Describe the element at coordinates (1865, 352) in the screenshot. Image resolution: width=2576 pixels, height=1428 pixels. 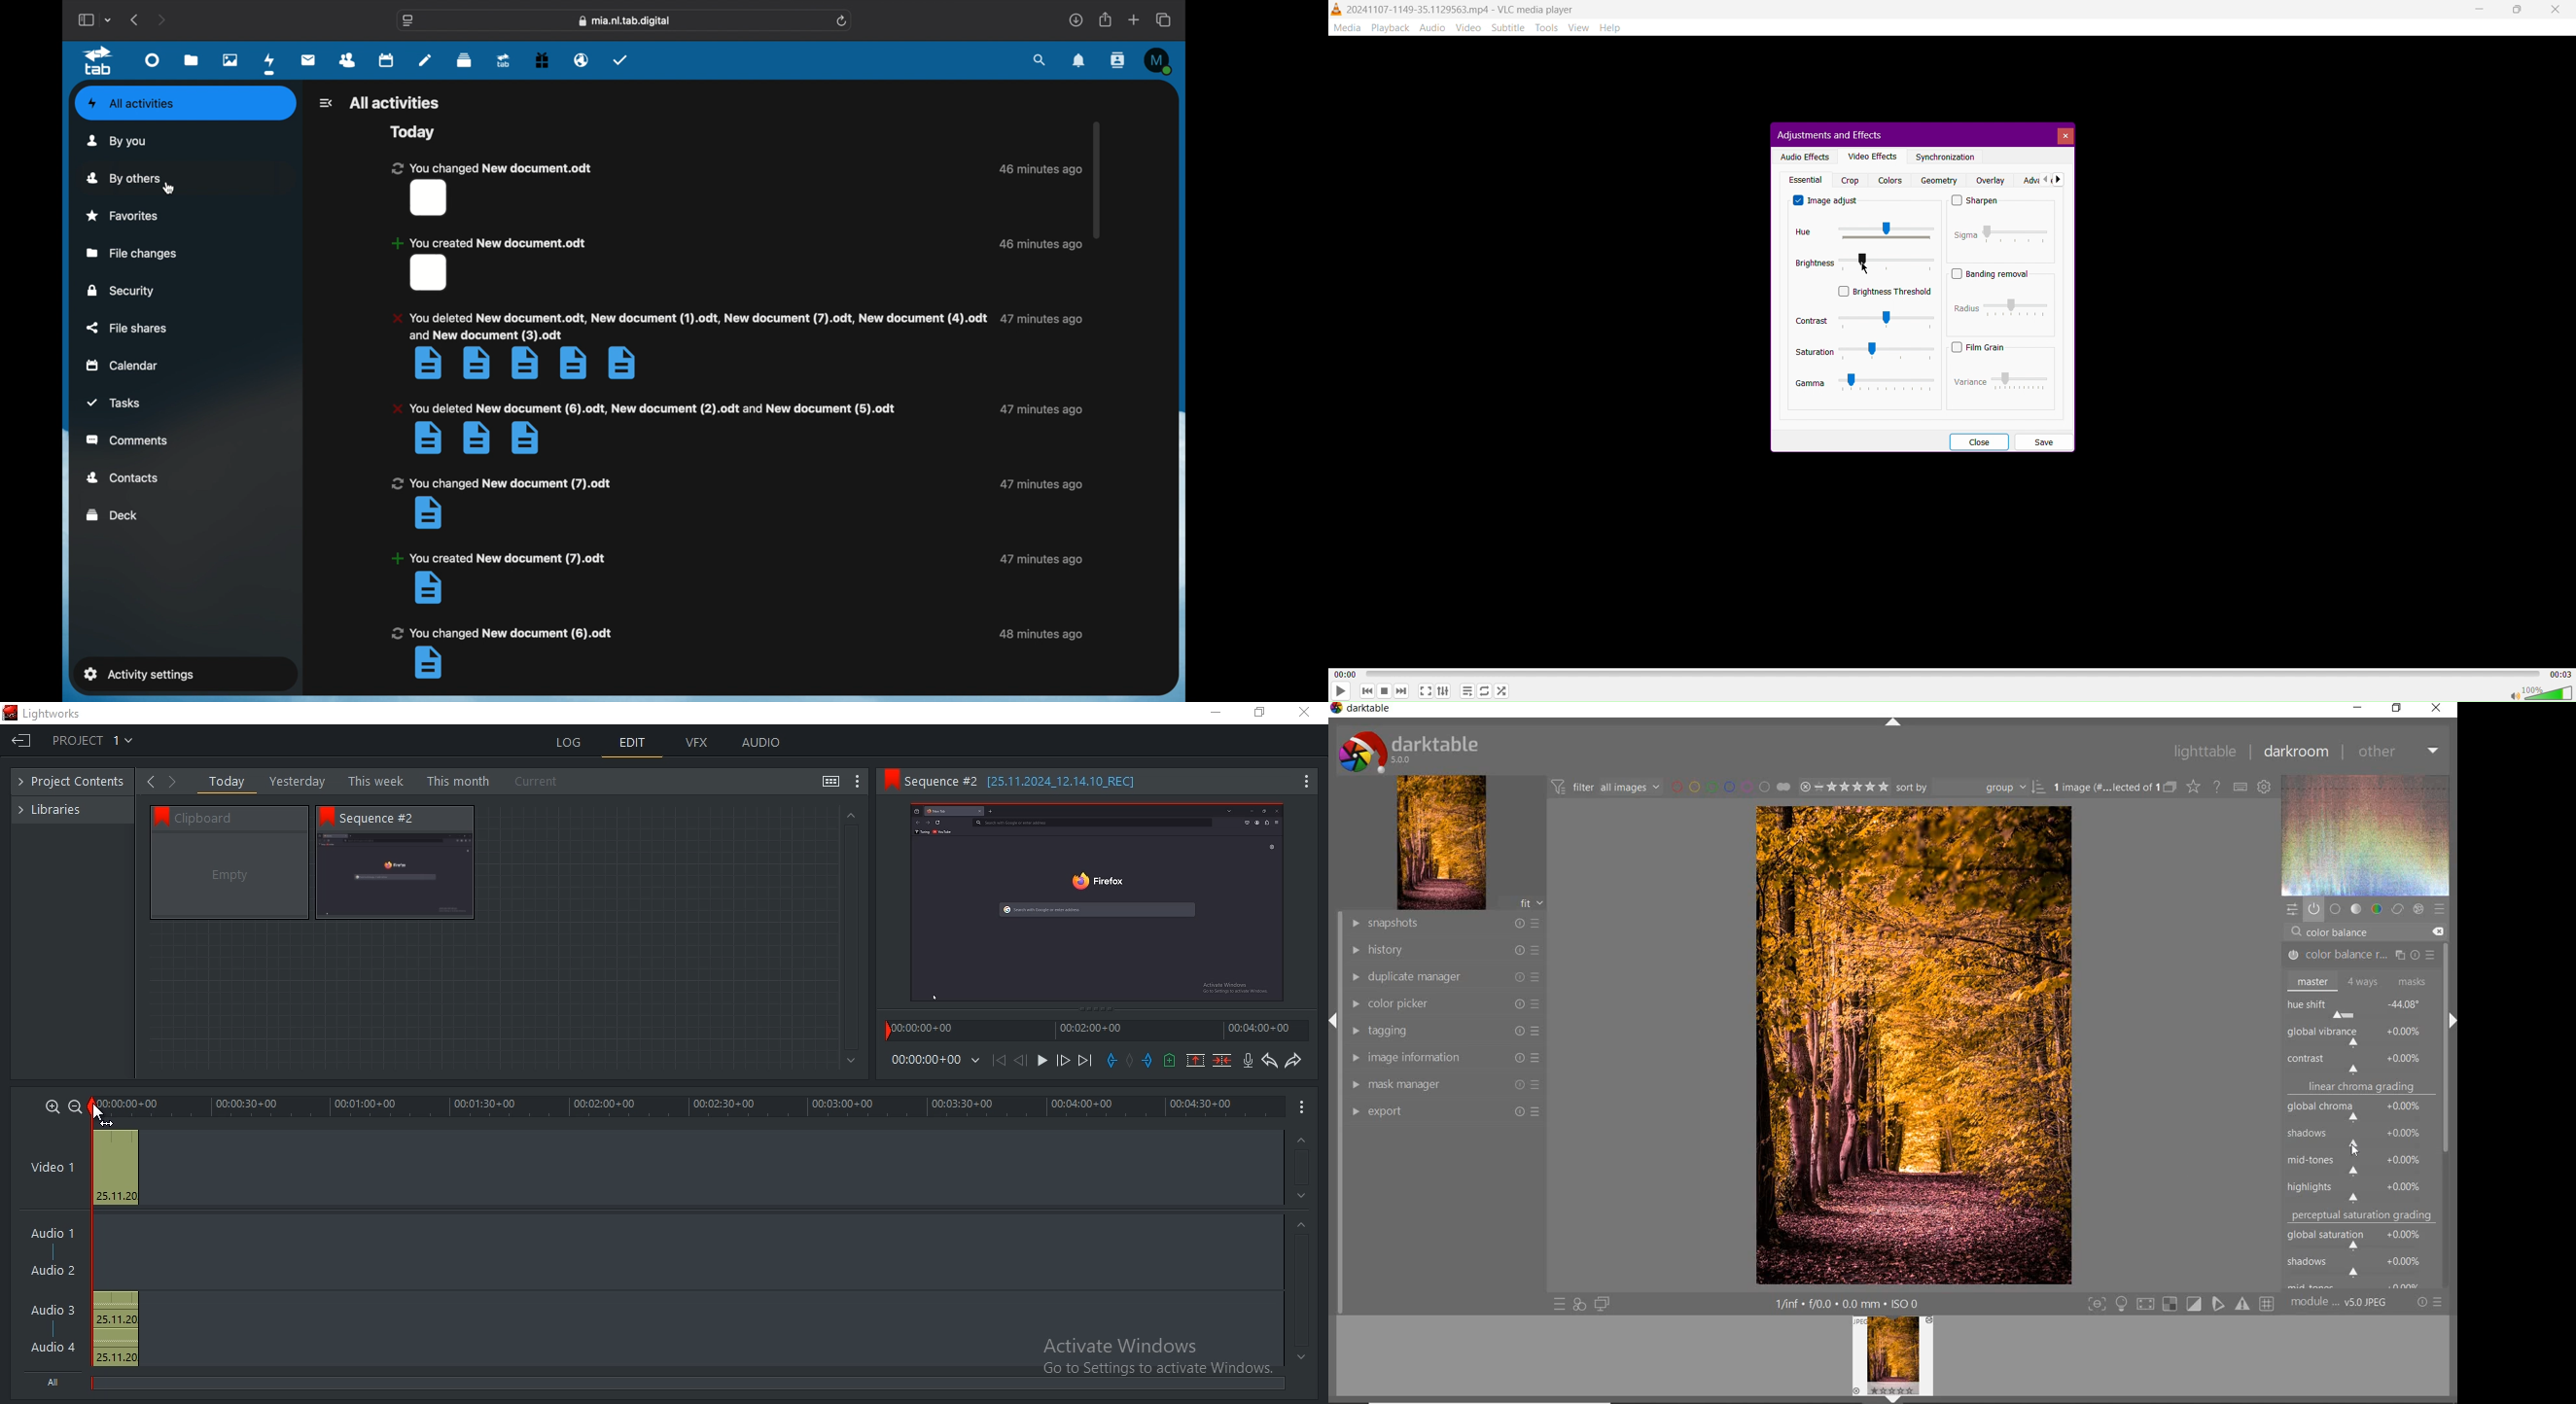
I see `Saturation` at that location.